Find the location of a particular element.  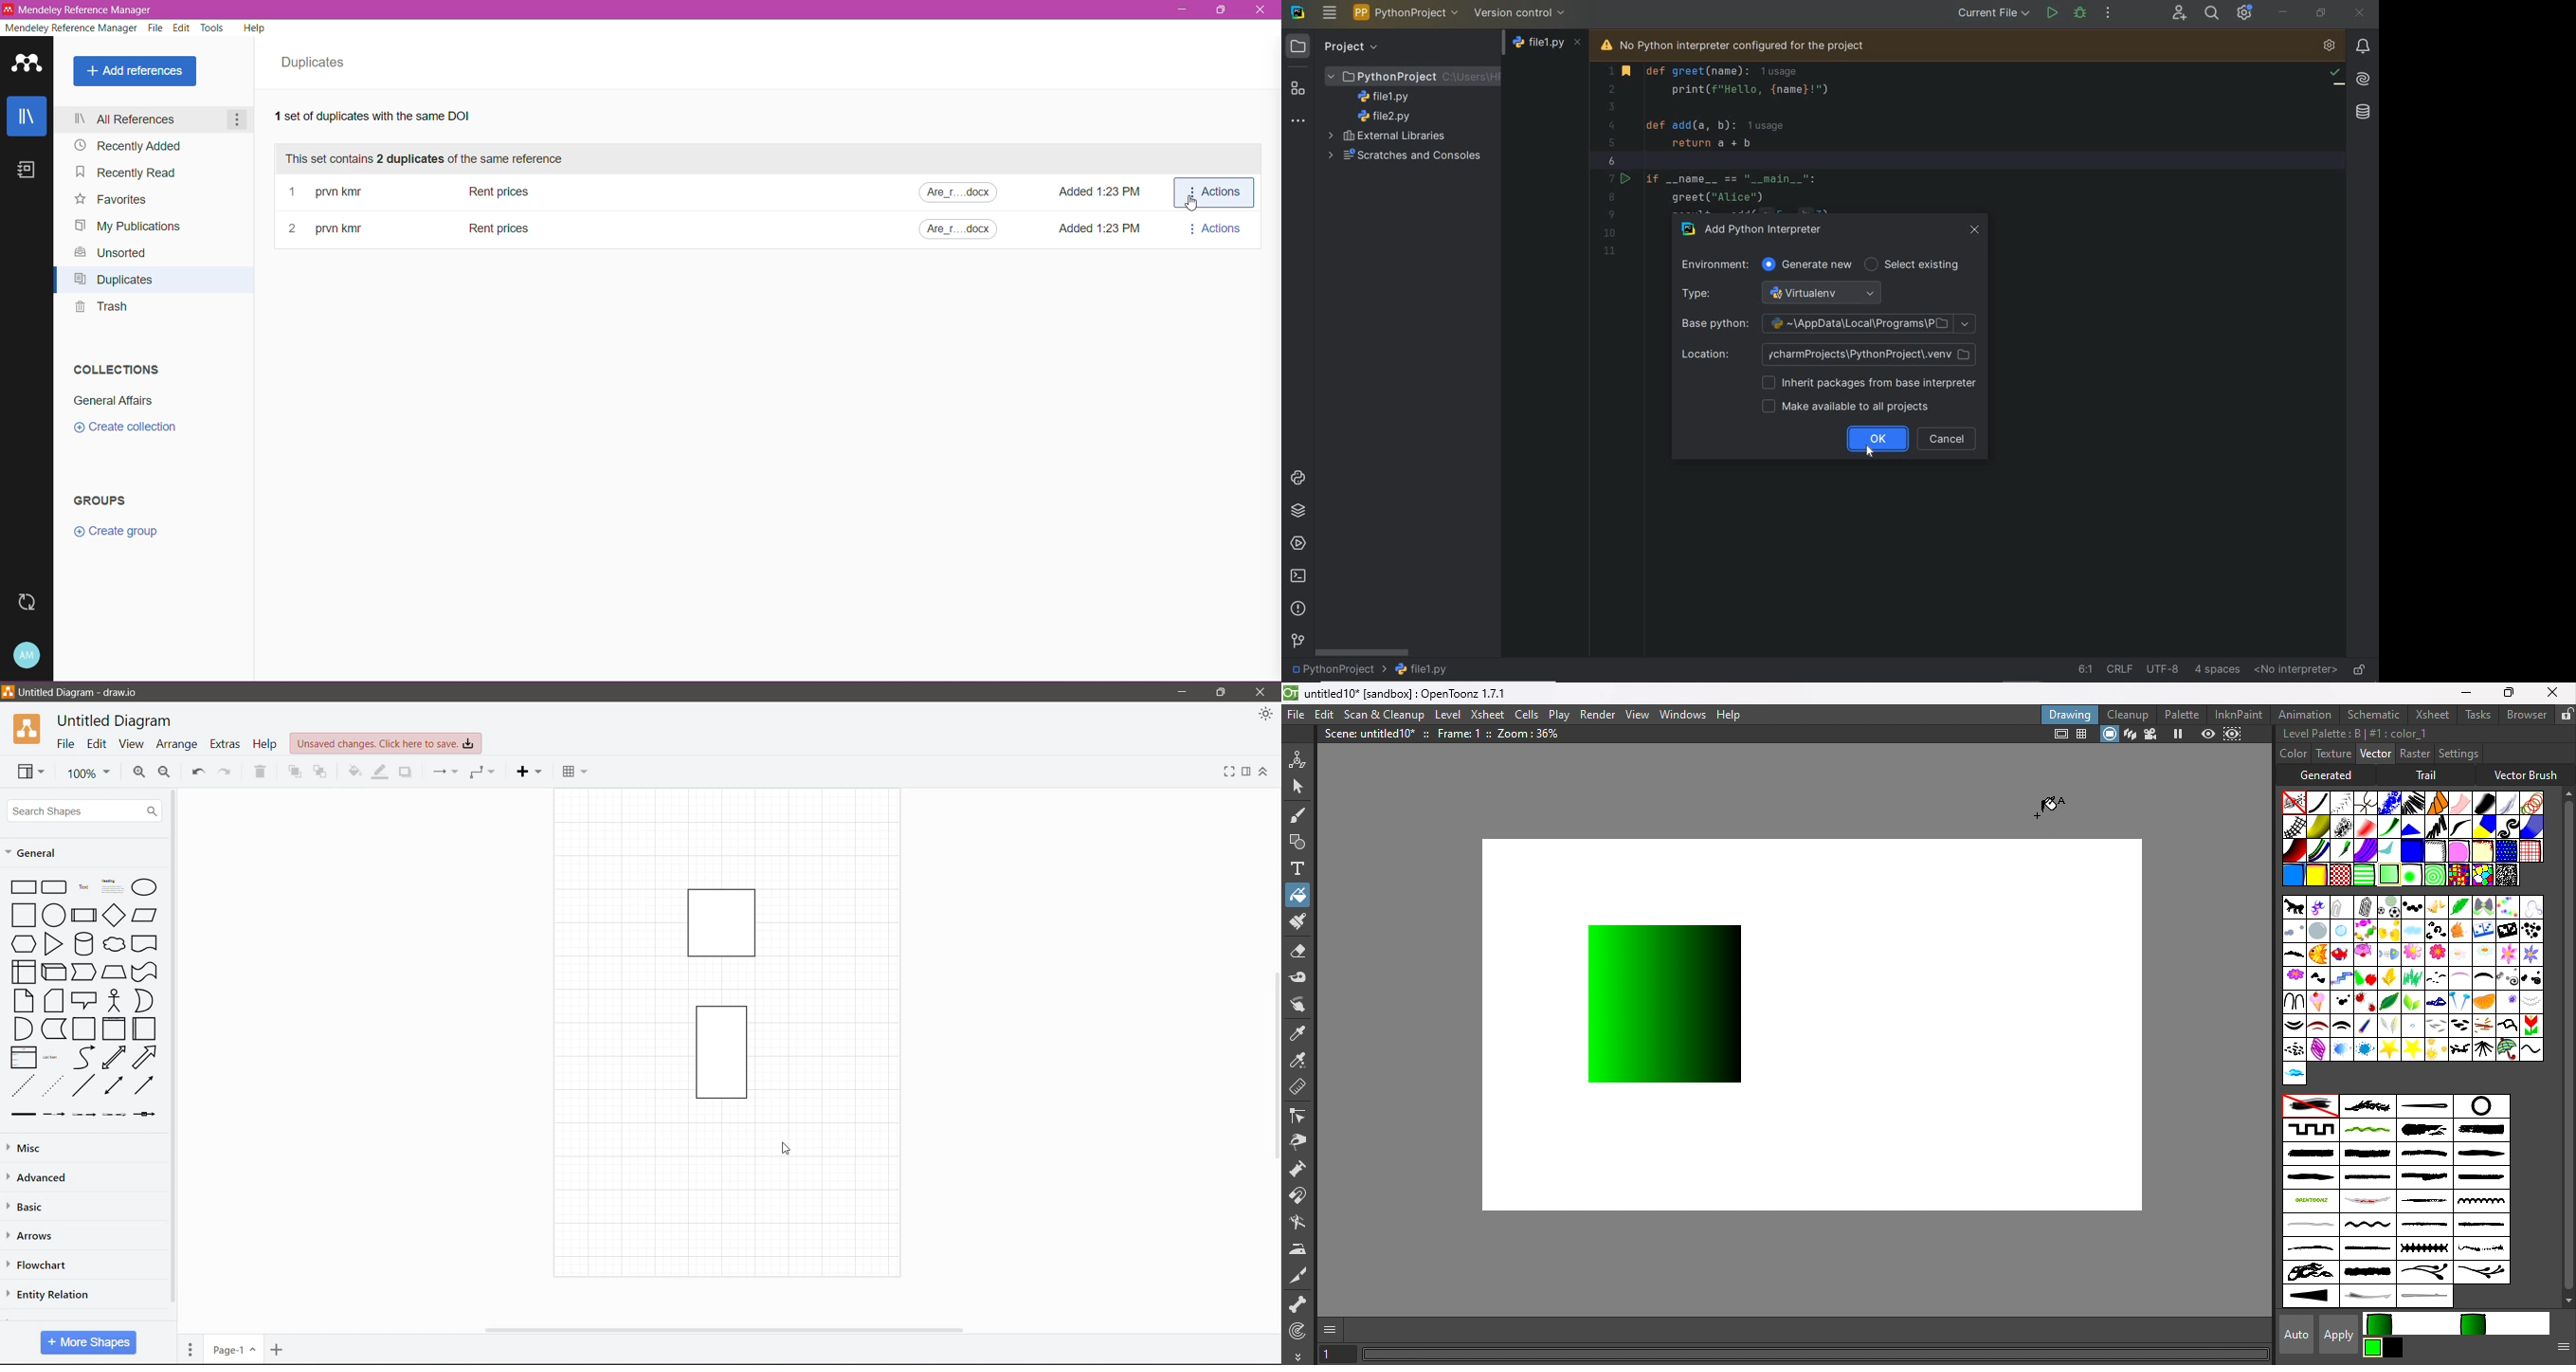

Raster is located at coordinates (2415, 755).